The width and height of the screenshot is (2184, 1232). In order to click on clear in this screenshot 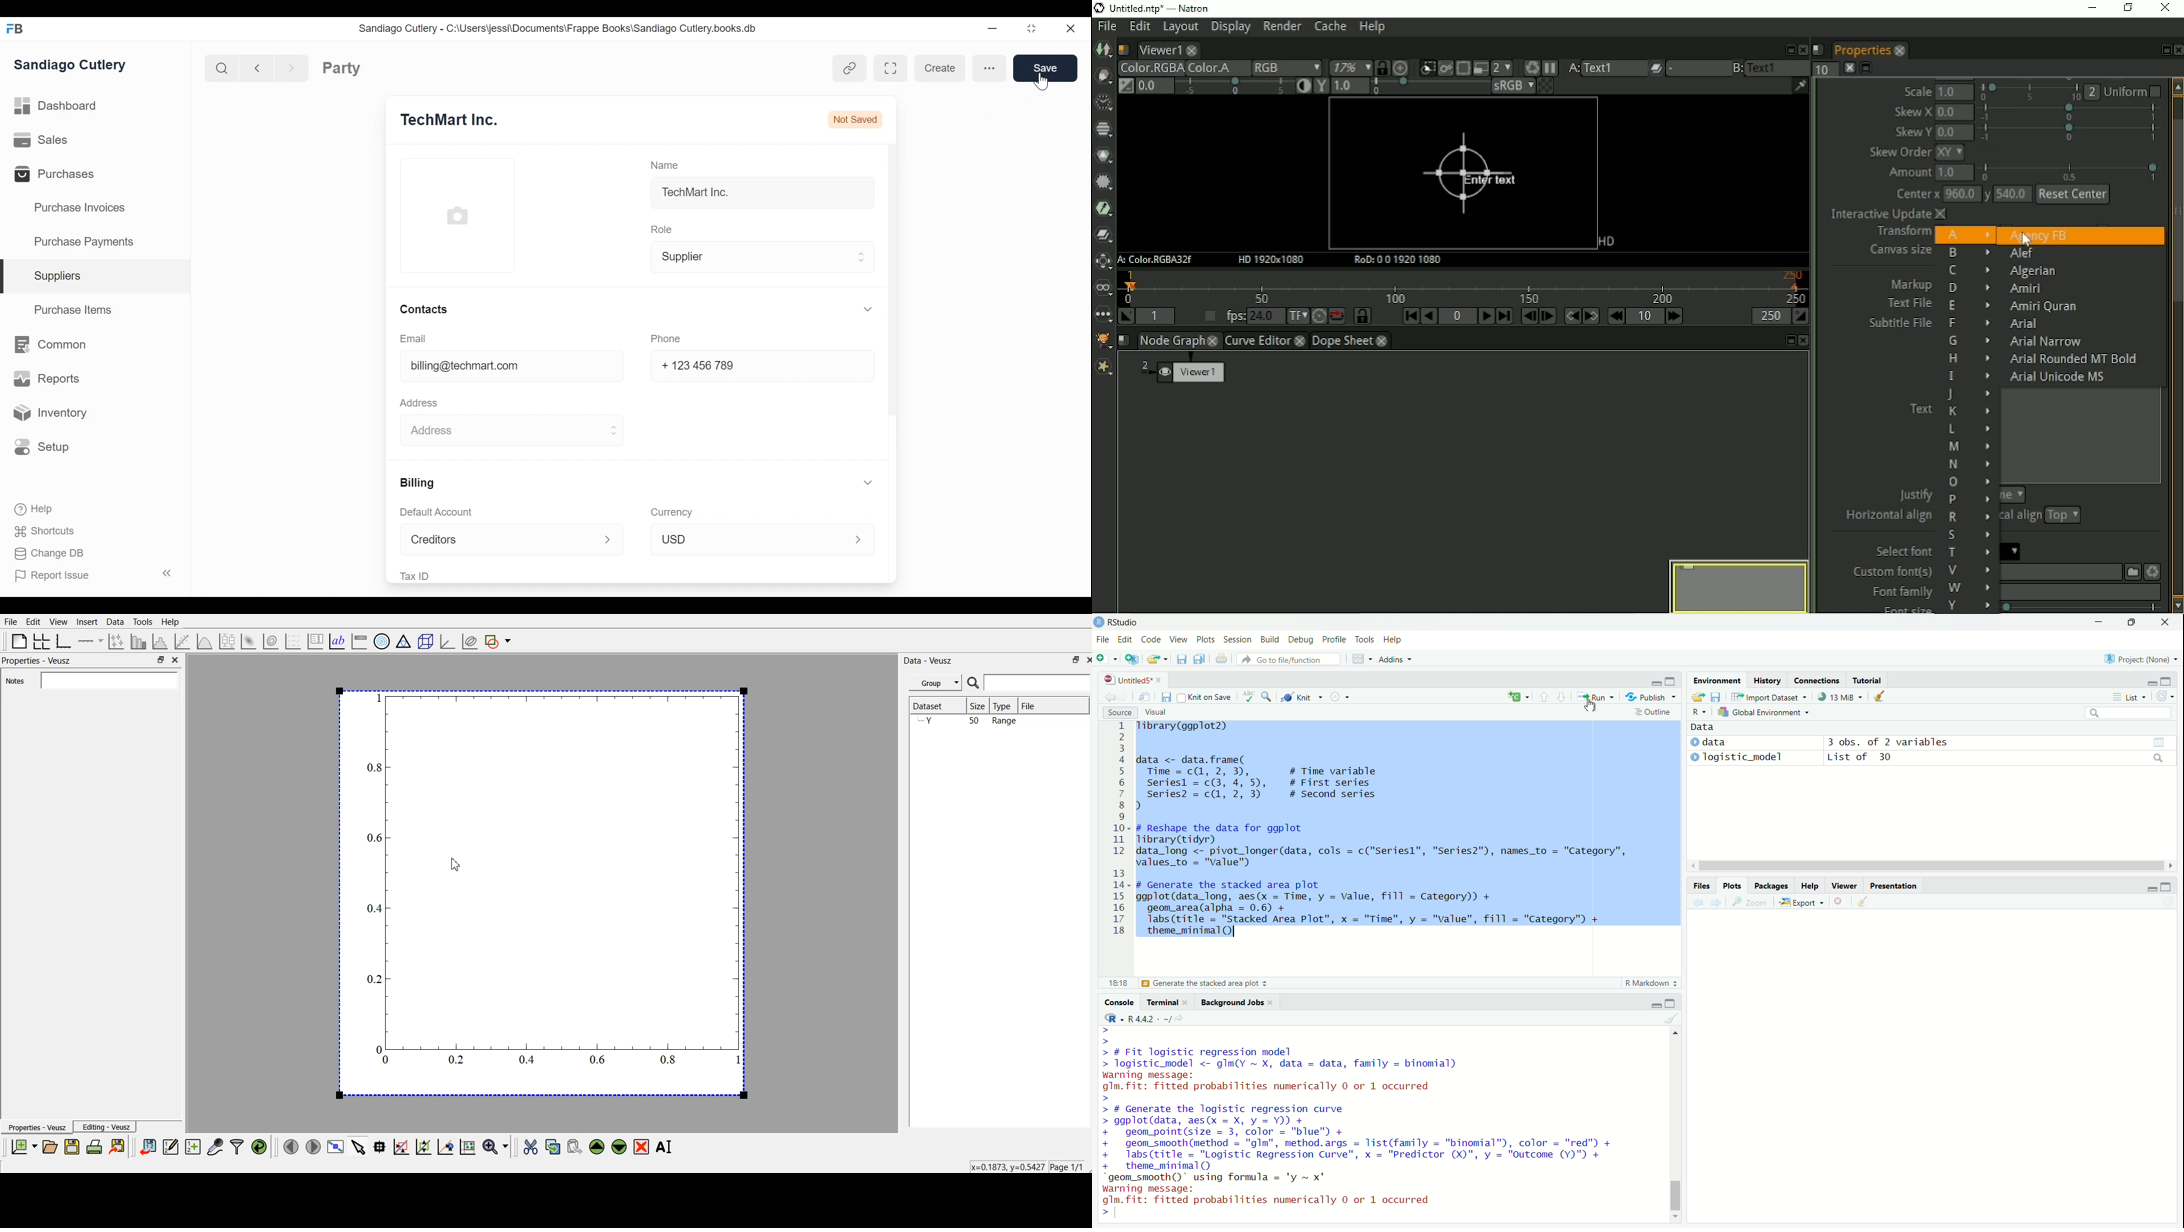, I will do `click(1672, 1019)`.